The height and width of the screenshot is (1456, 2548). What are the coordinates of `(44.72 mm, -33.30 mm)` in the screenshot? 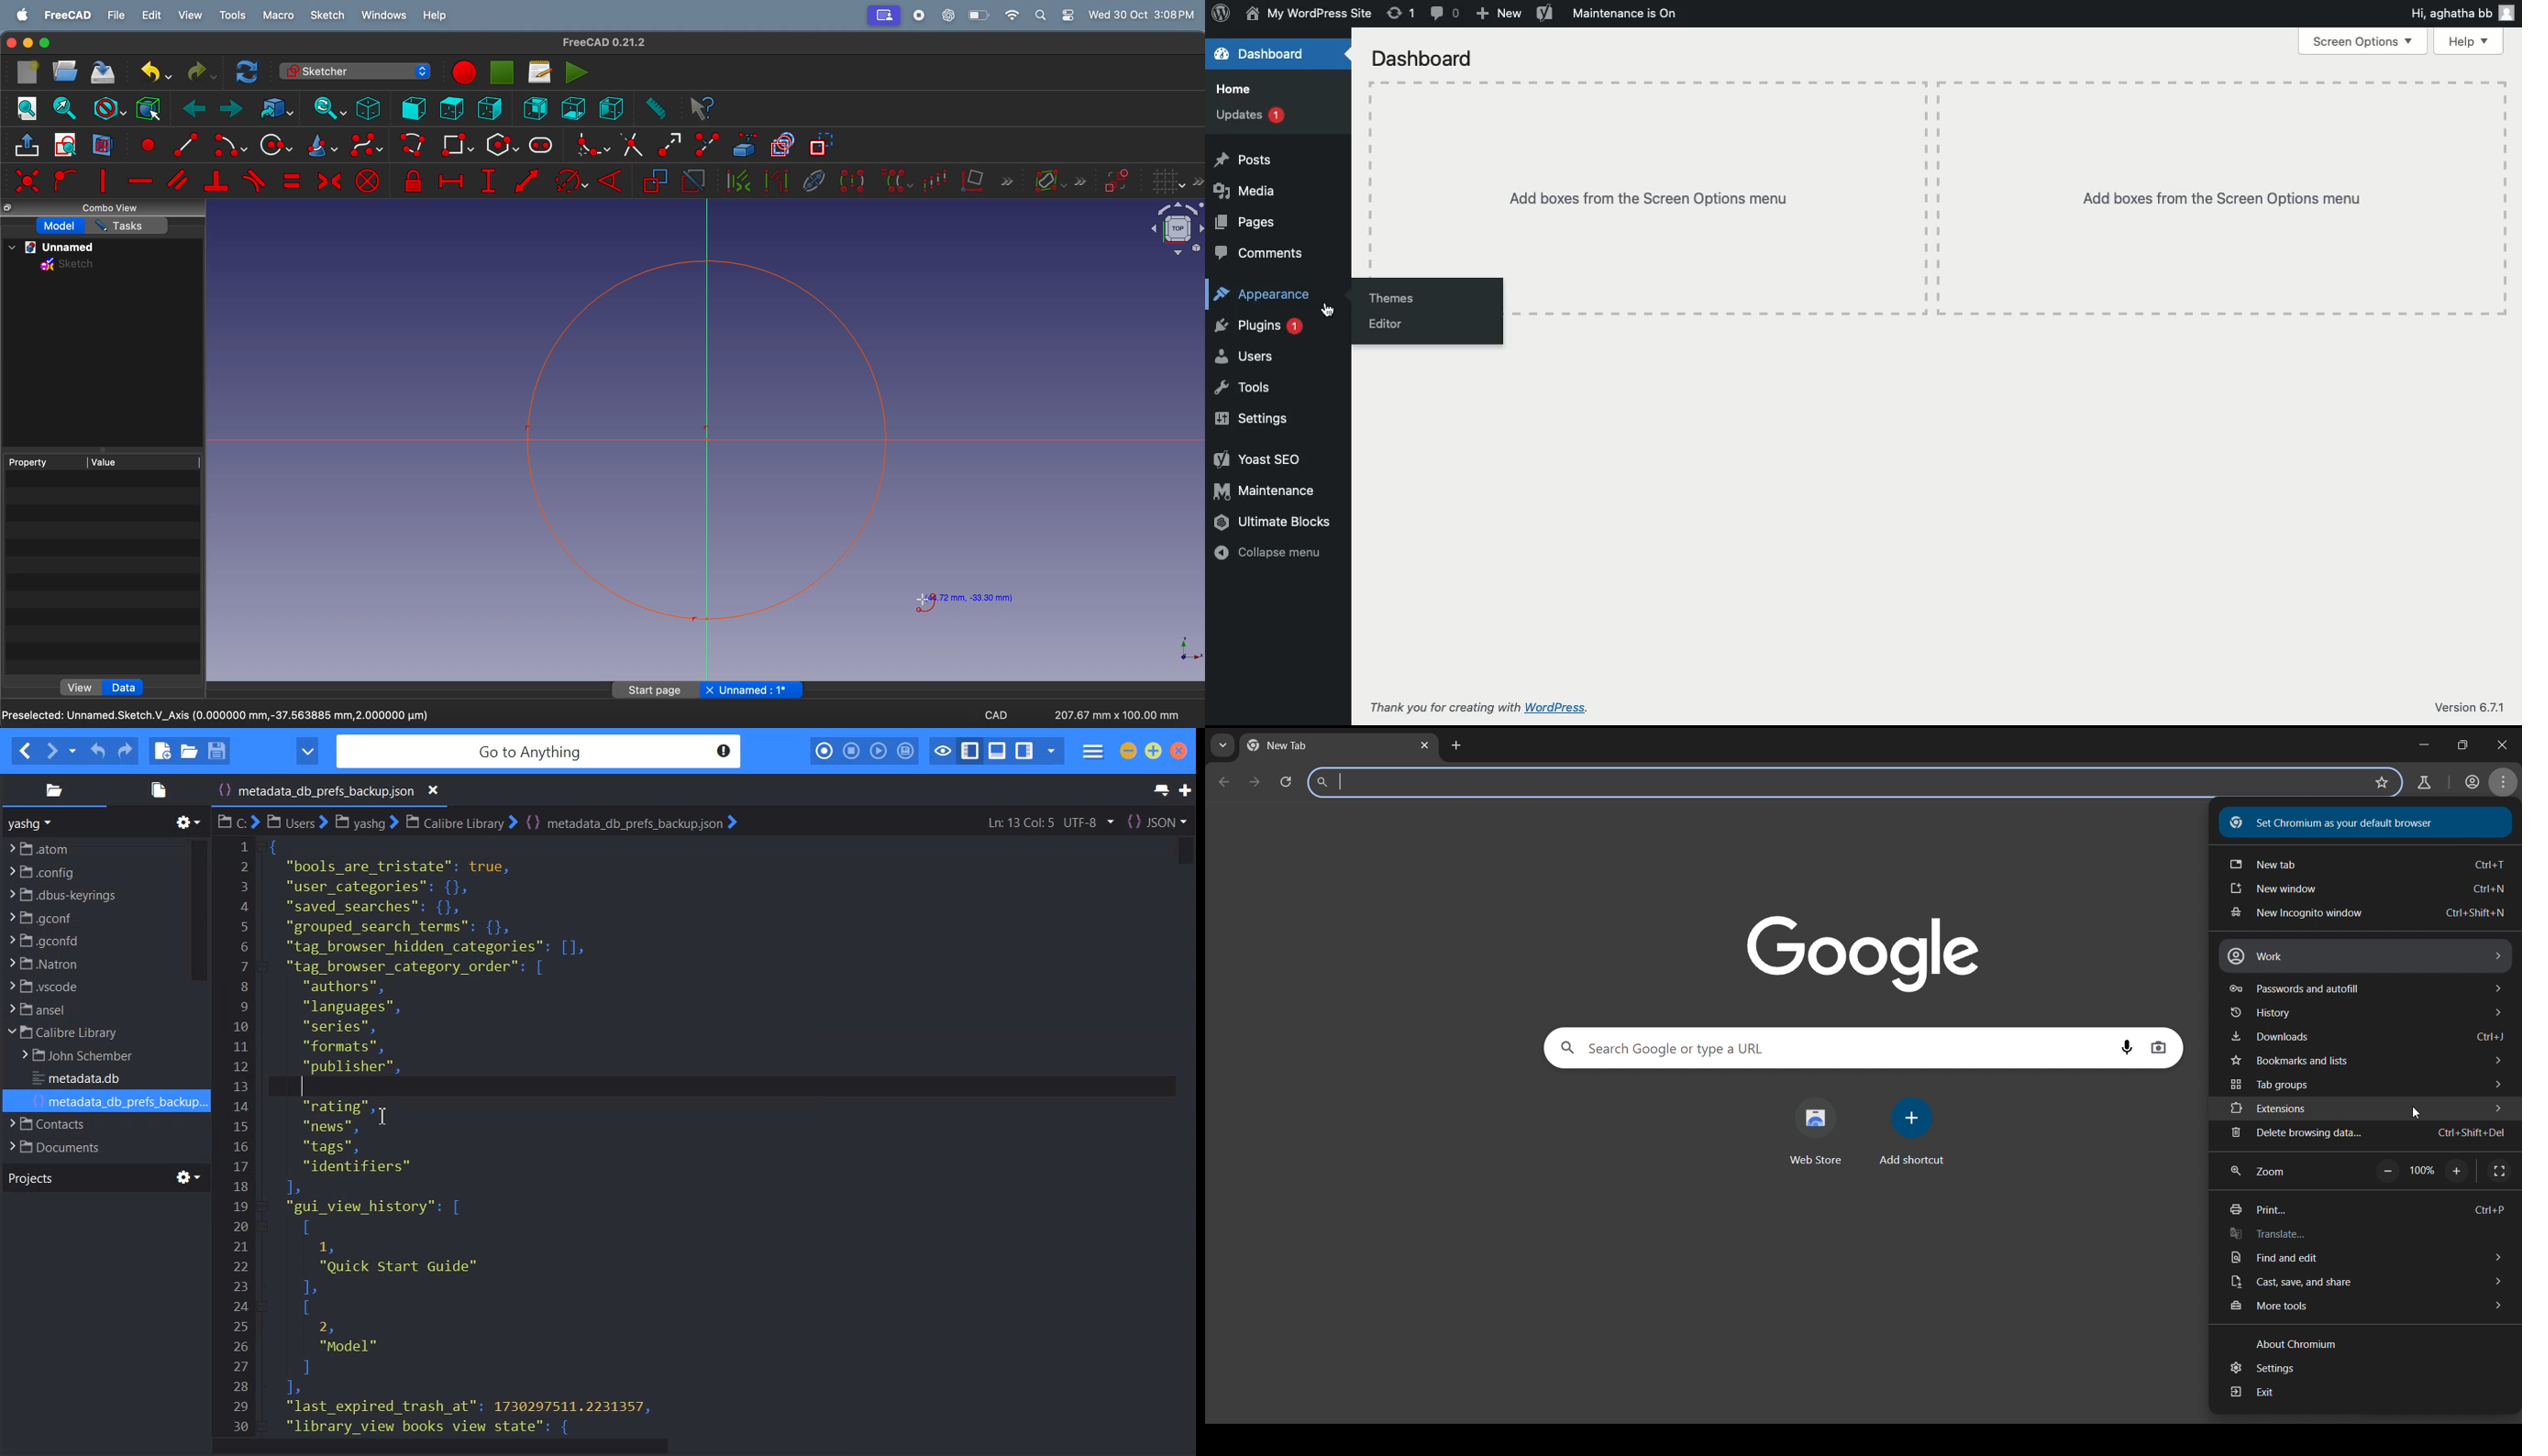 It's located at (973, 599).